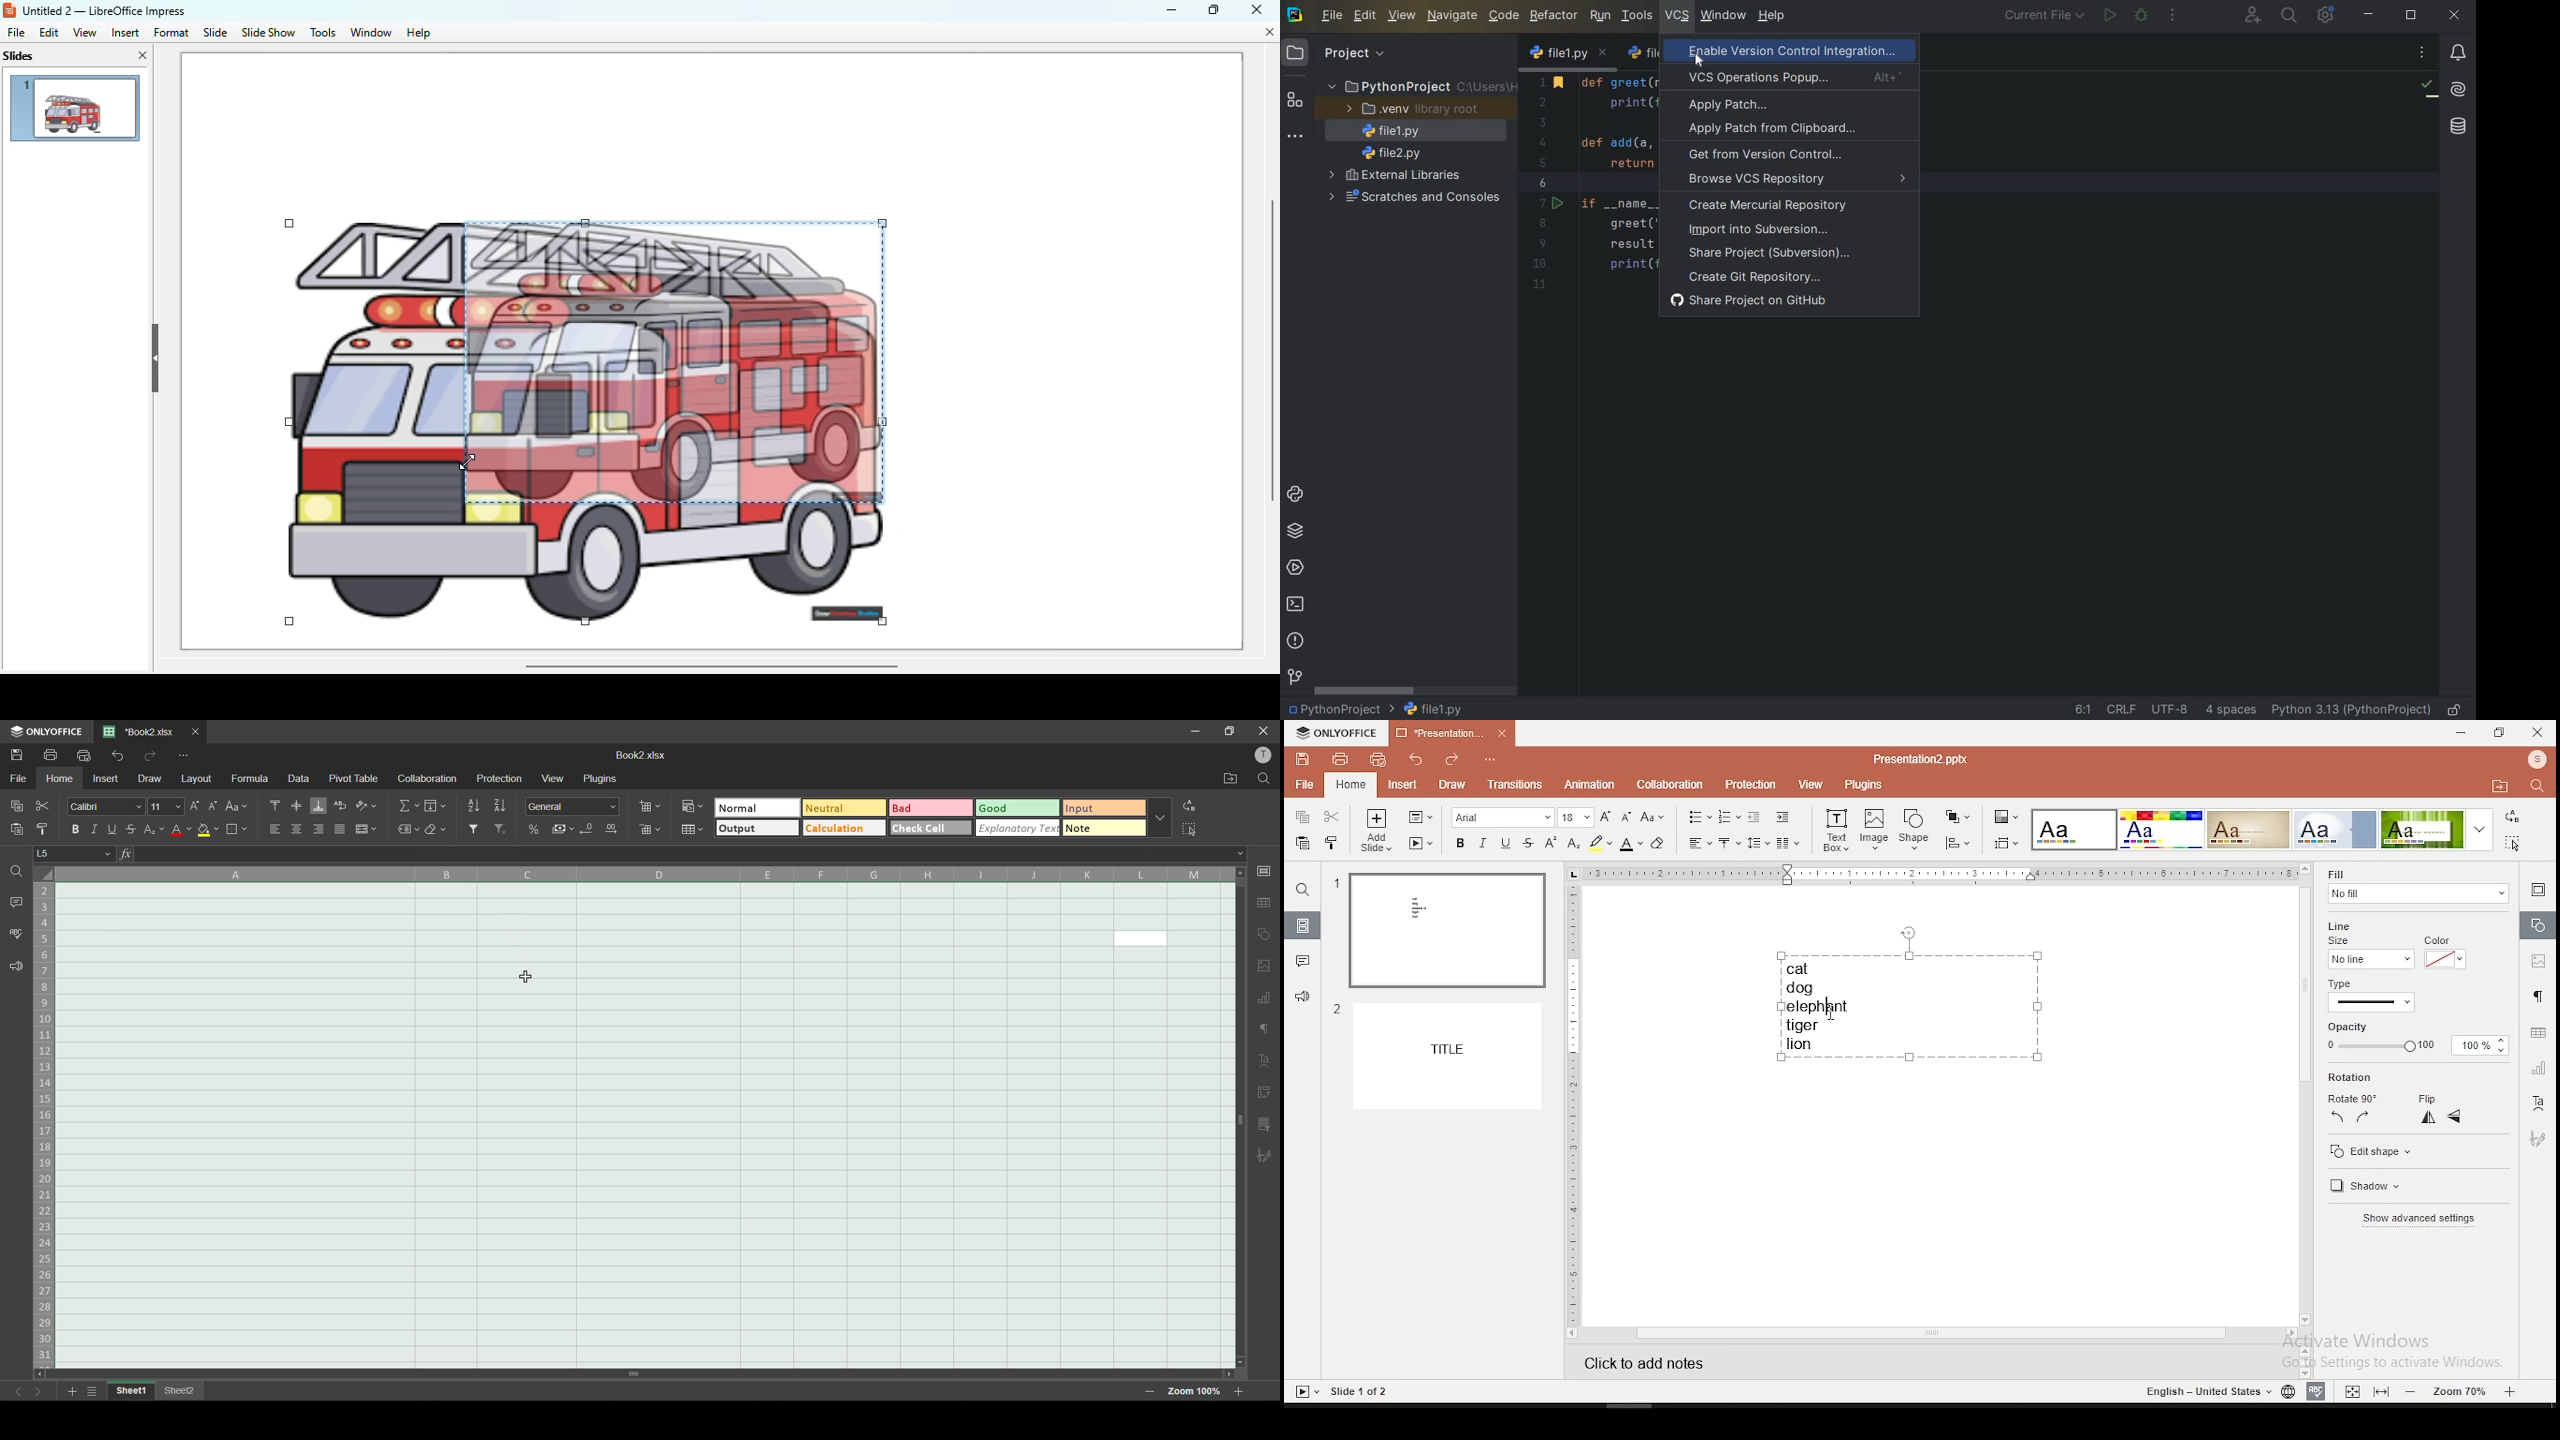 The image size is (2576, 1456). Describe the element at coordinates (2497, 733) in the screenshot. I see `restore` at that location.